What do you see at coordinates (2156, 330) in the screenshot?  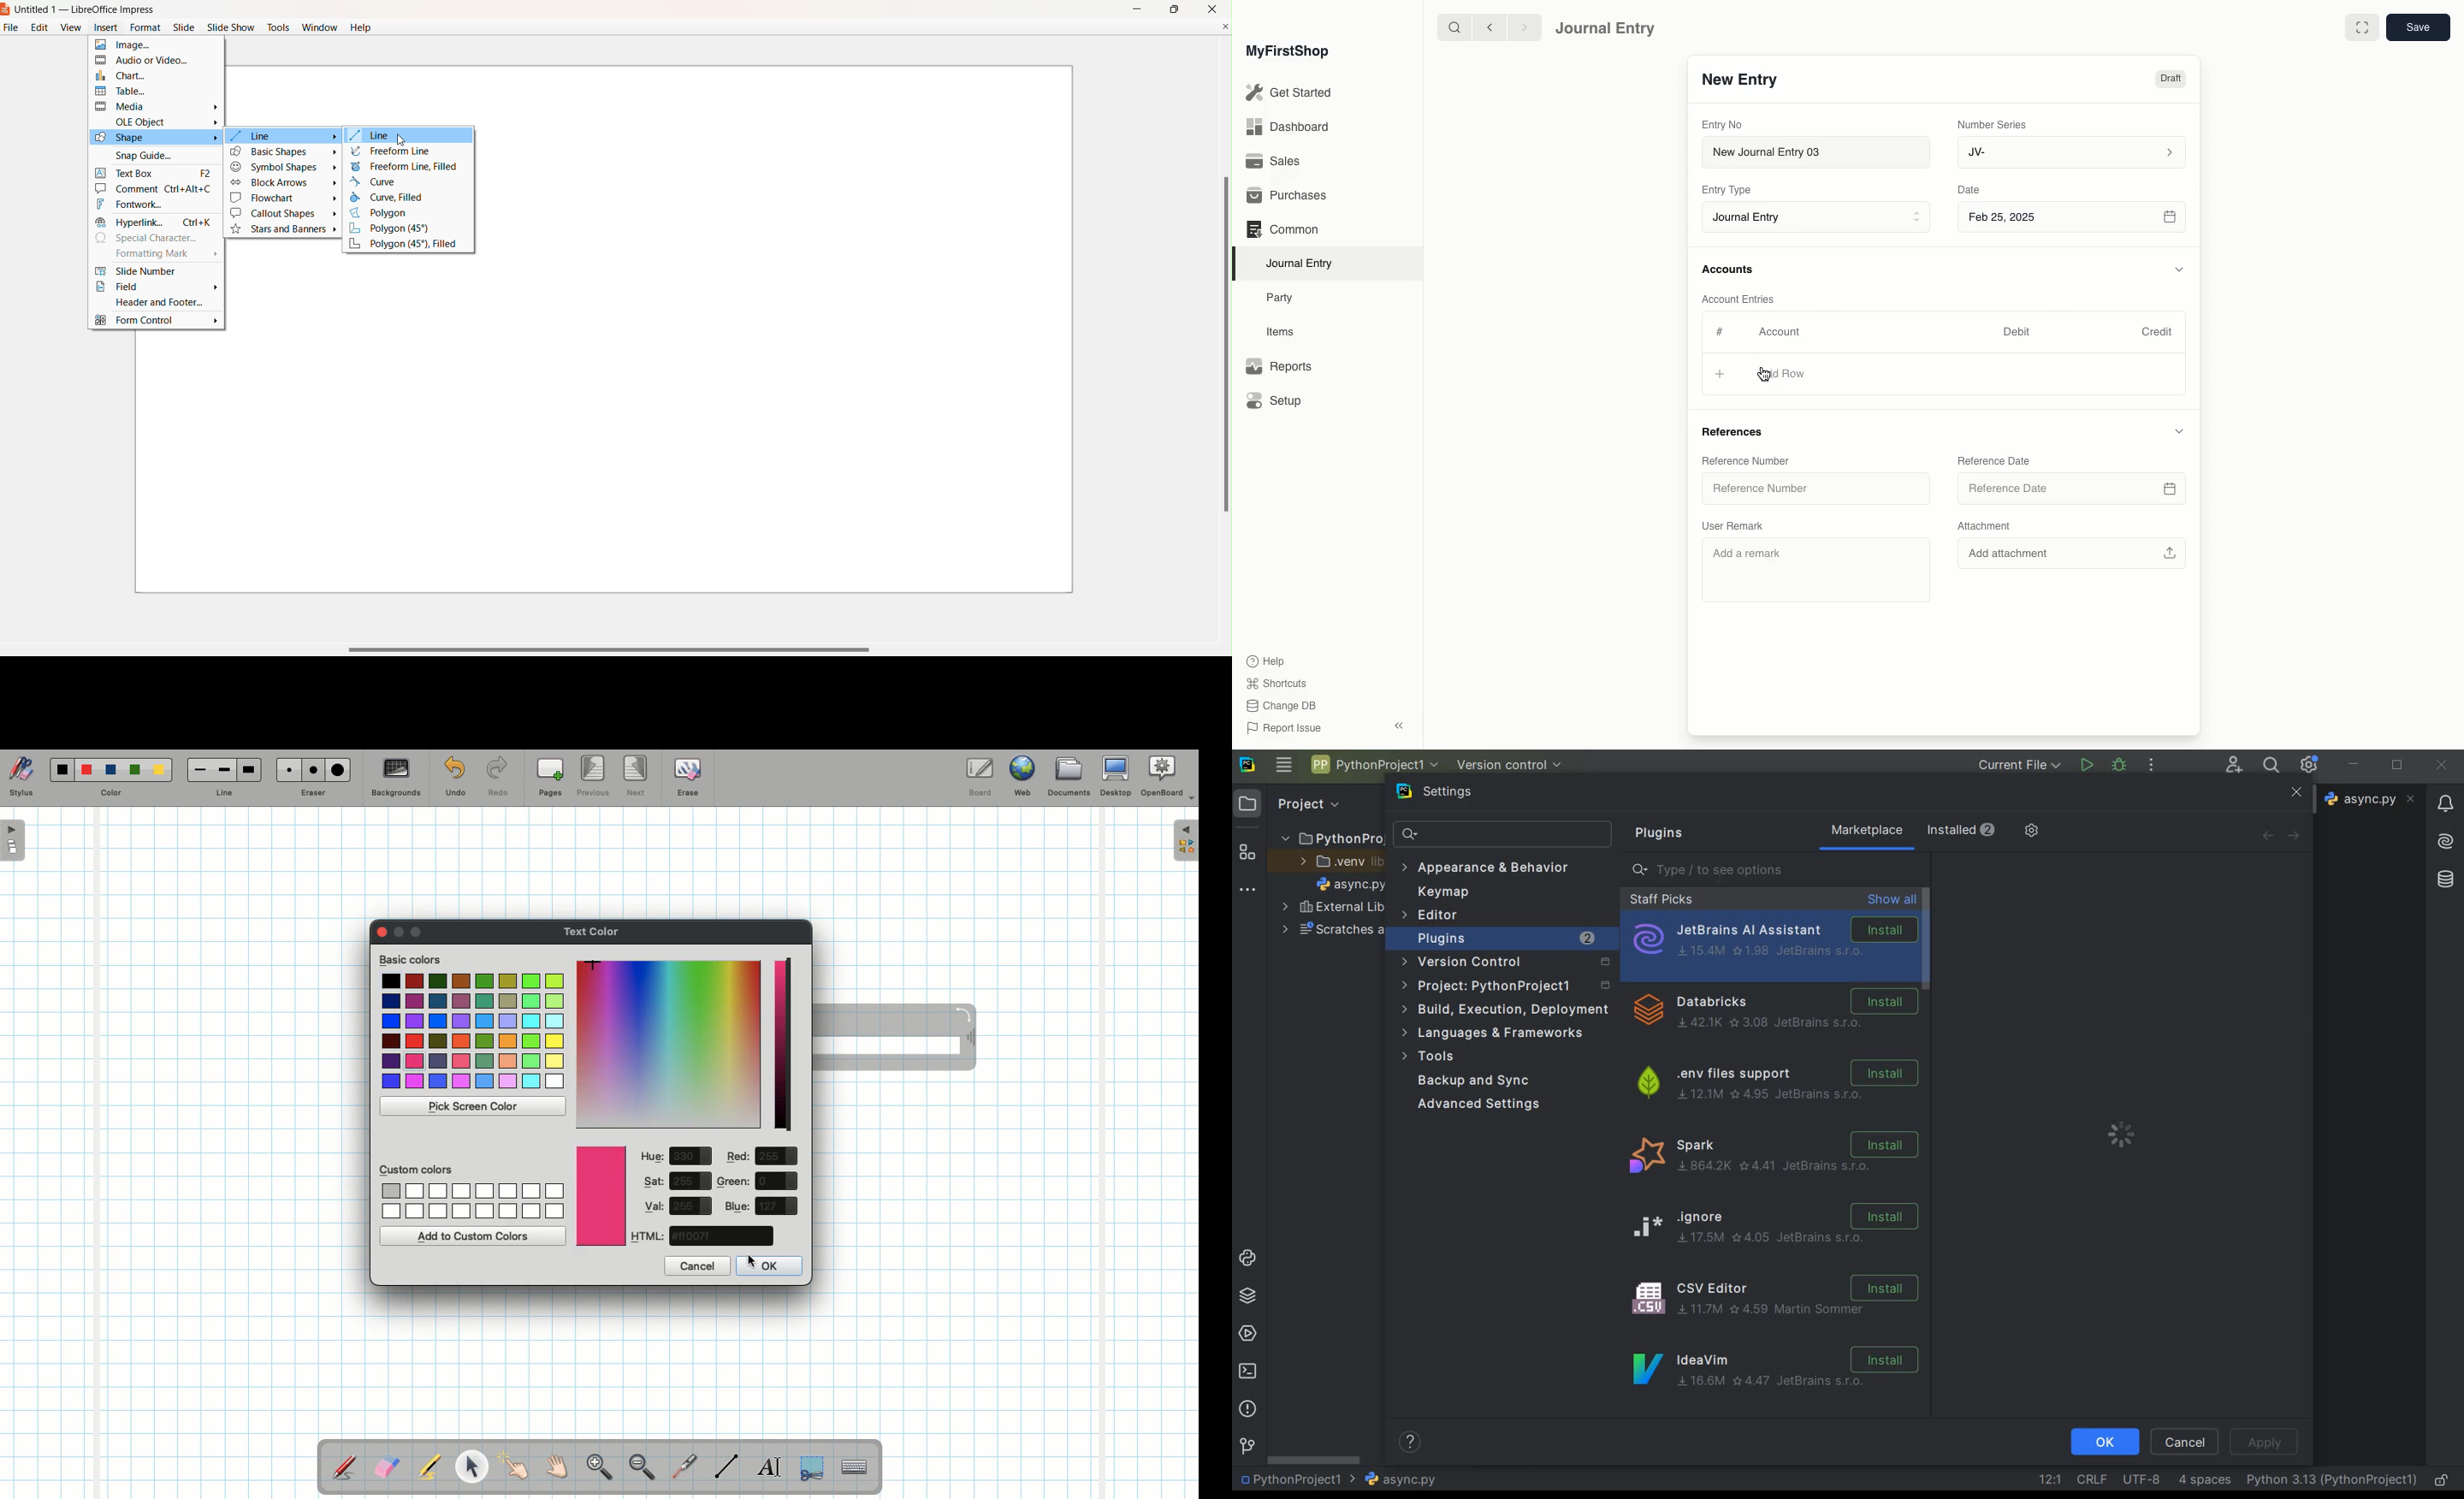 I see `Credit` at bounding box center [2156, 330].